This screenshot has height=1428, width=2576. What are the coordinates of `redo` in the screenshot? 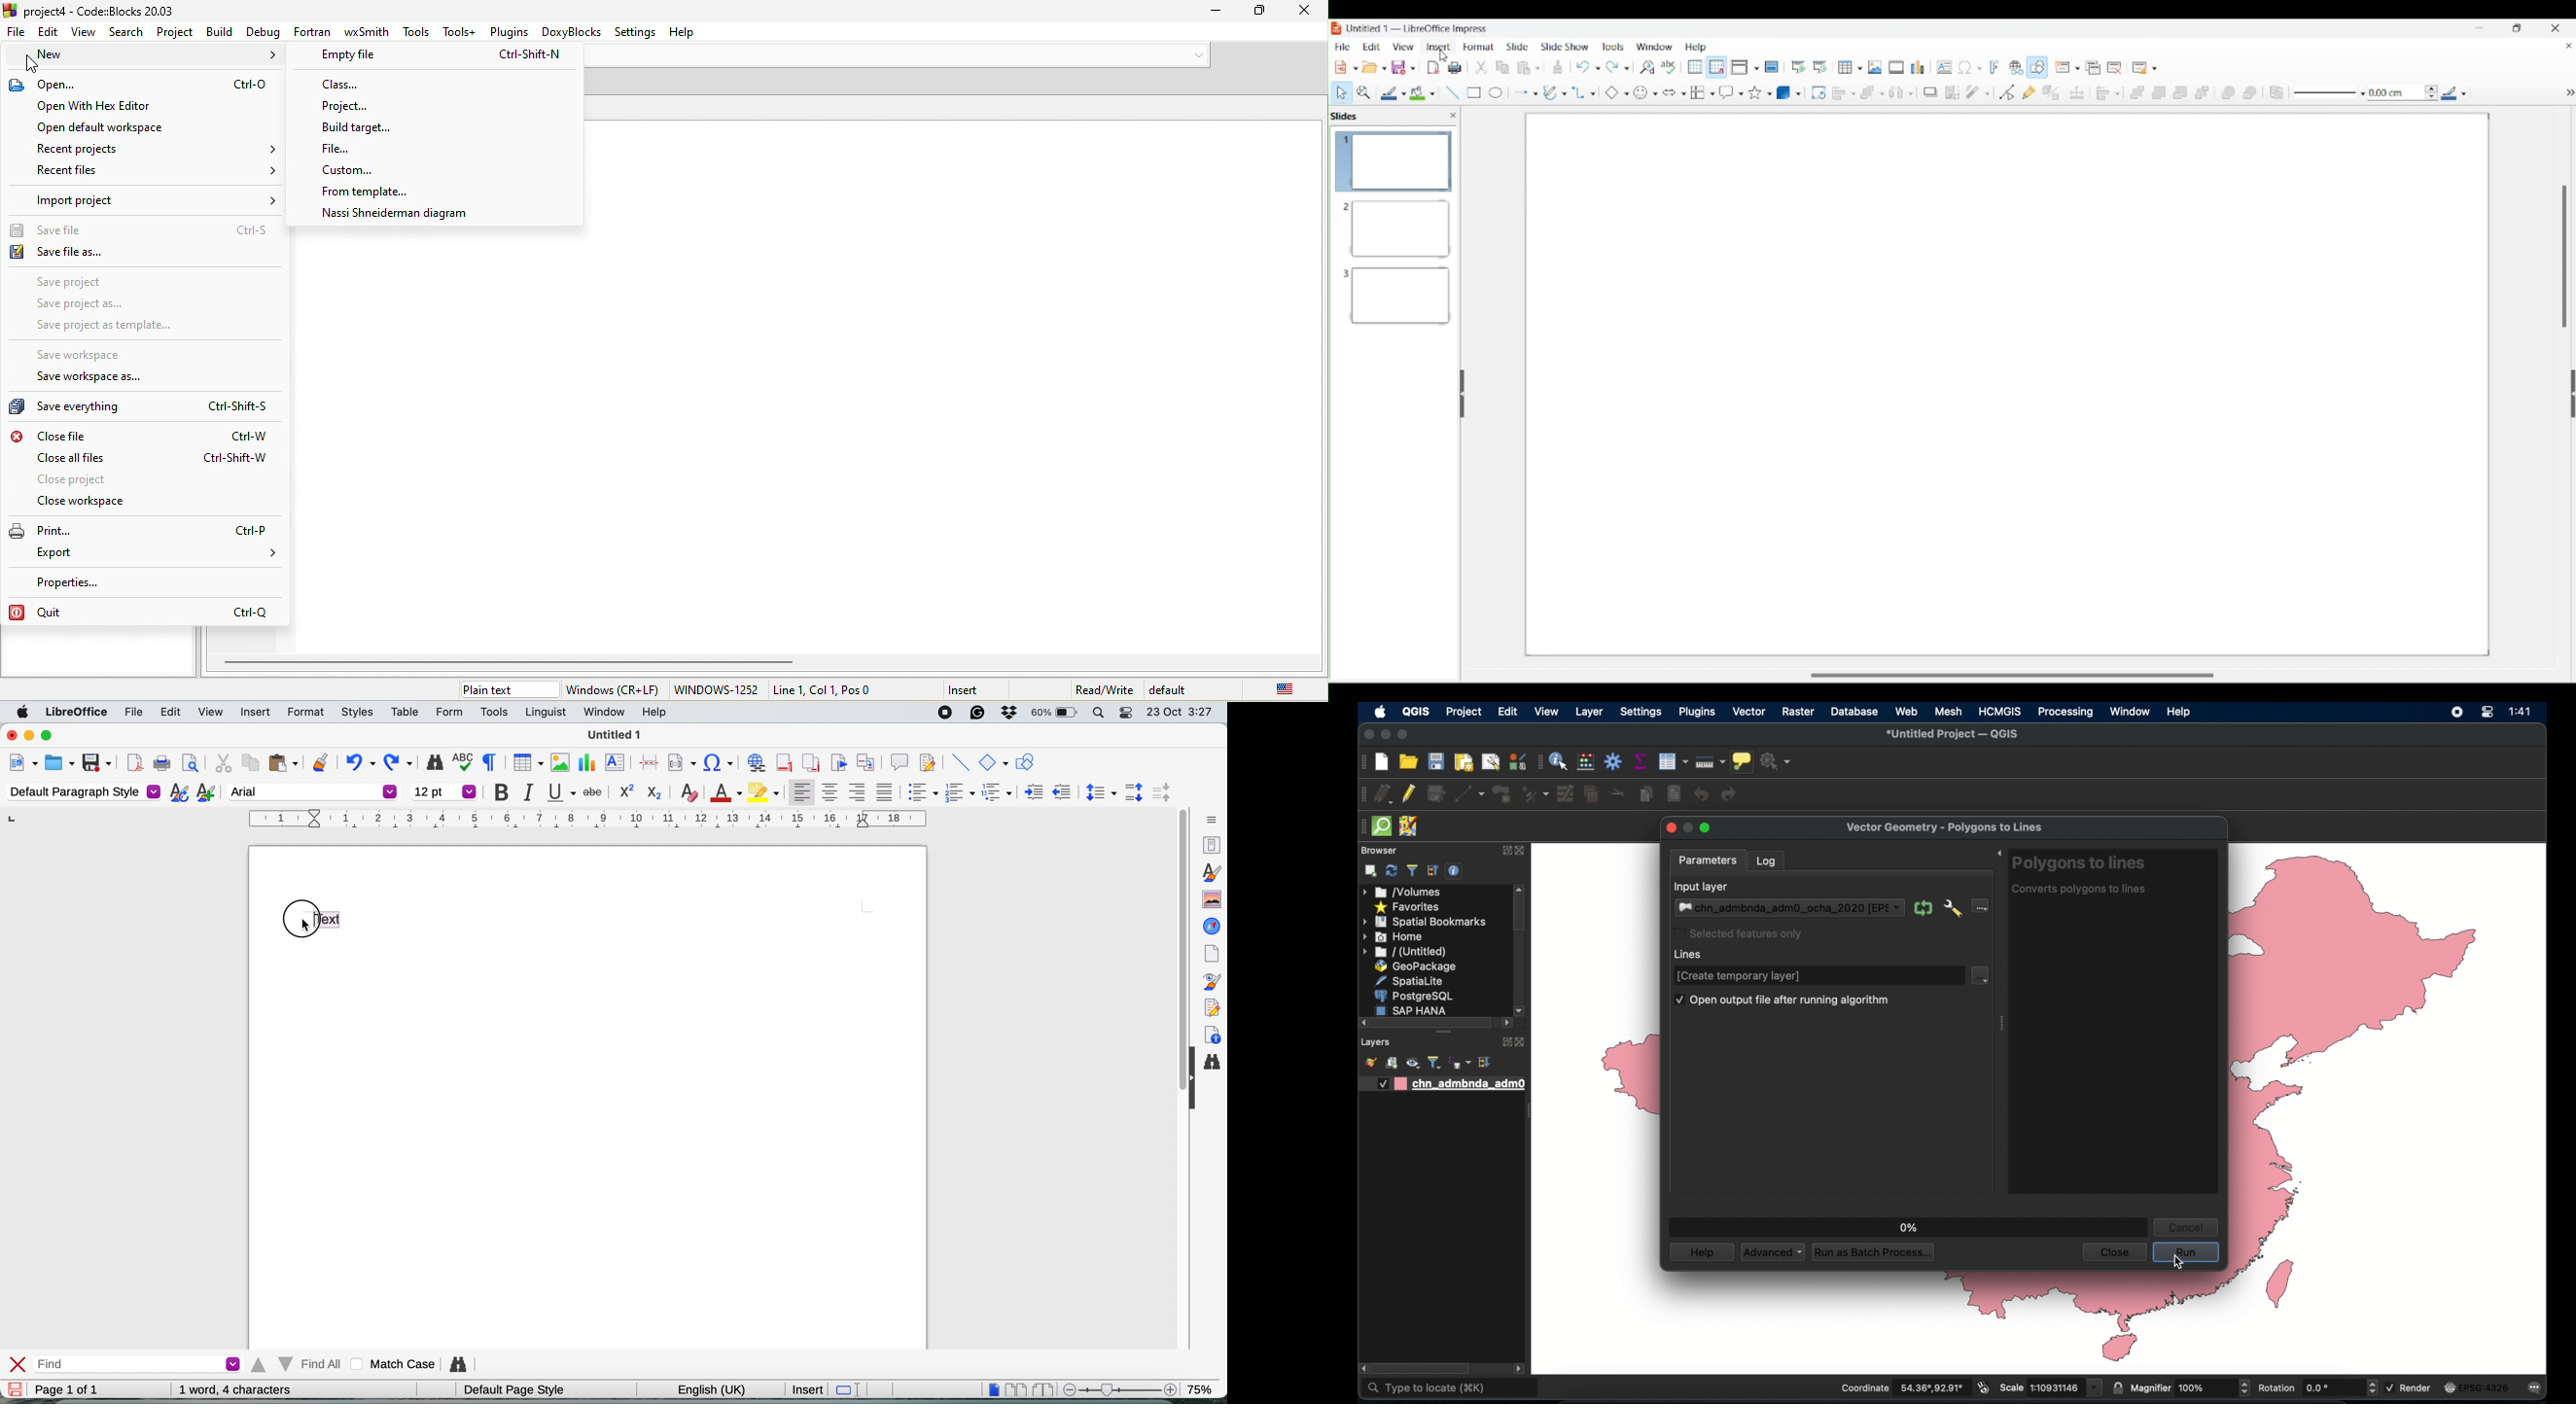 It's located at (401, 763).